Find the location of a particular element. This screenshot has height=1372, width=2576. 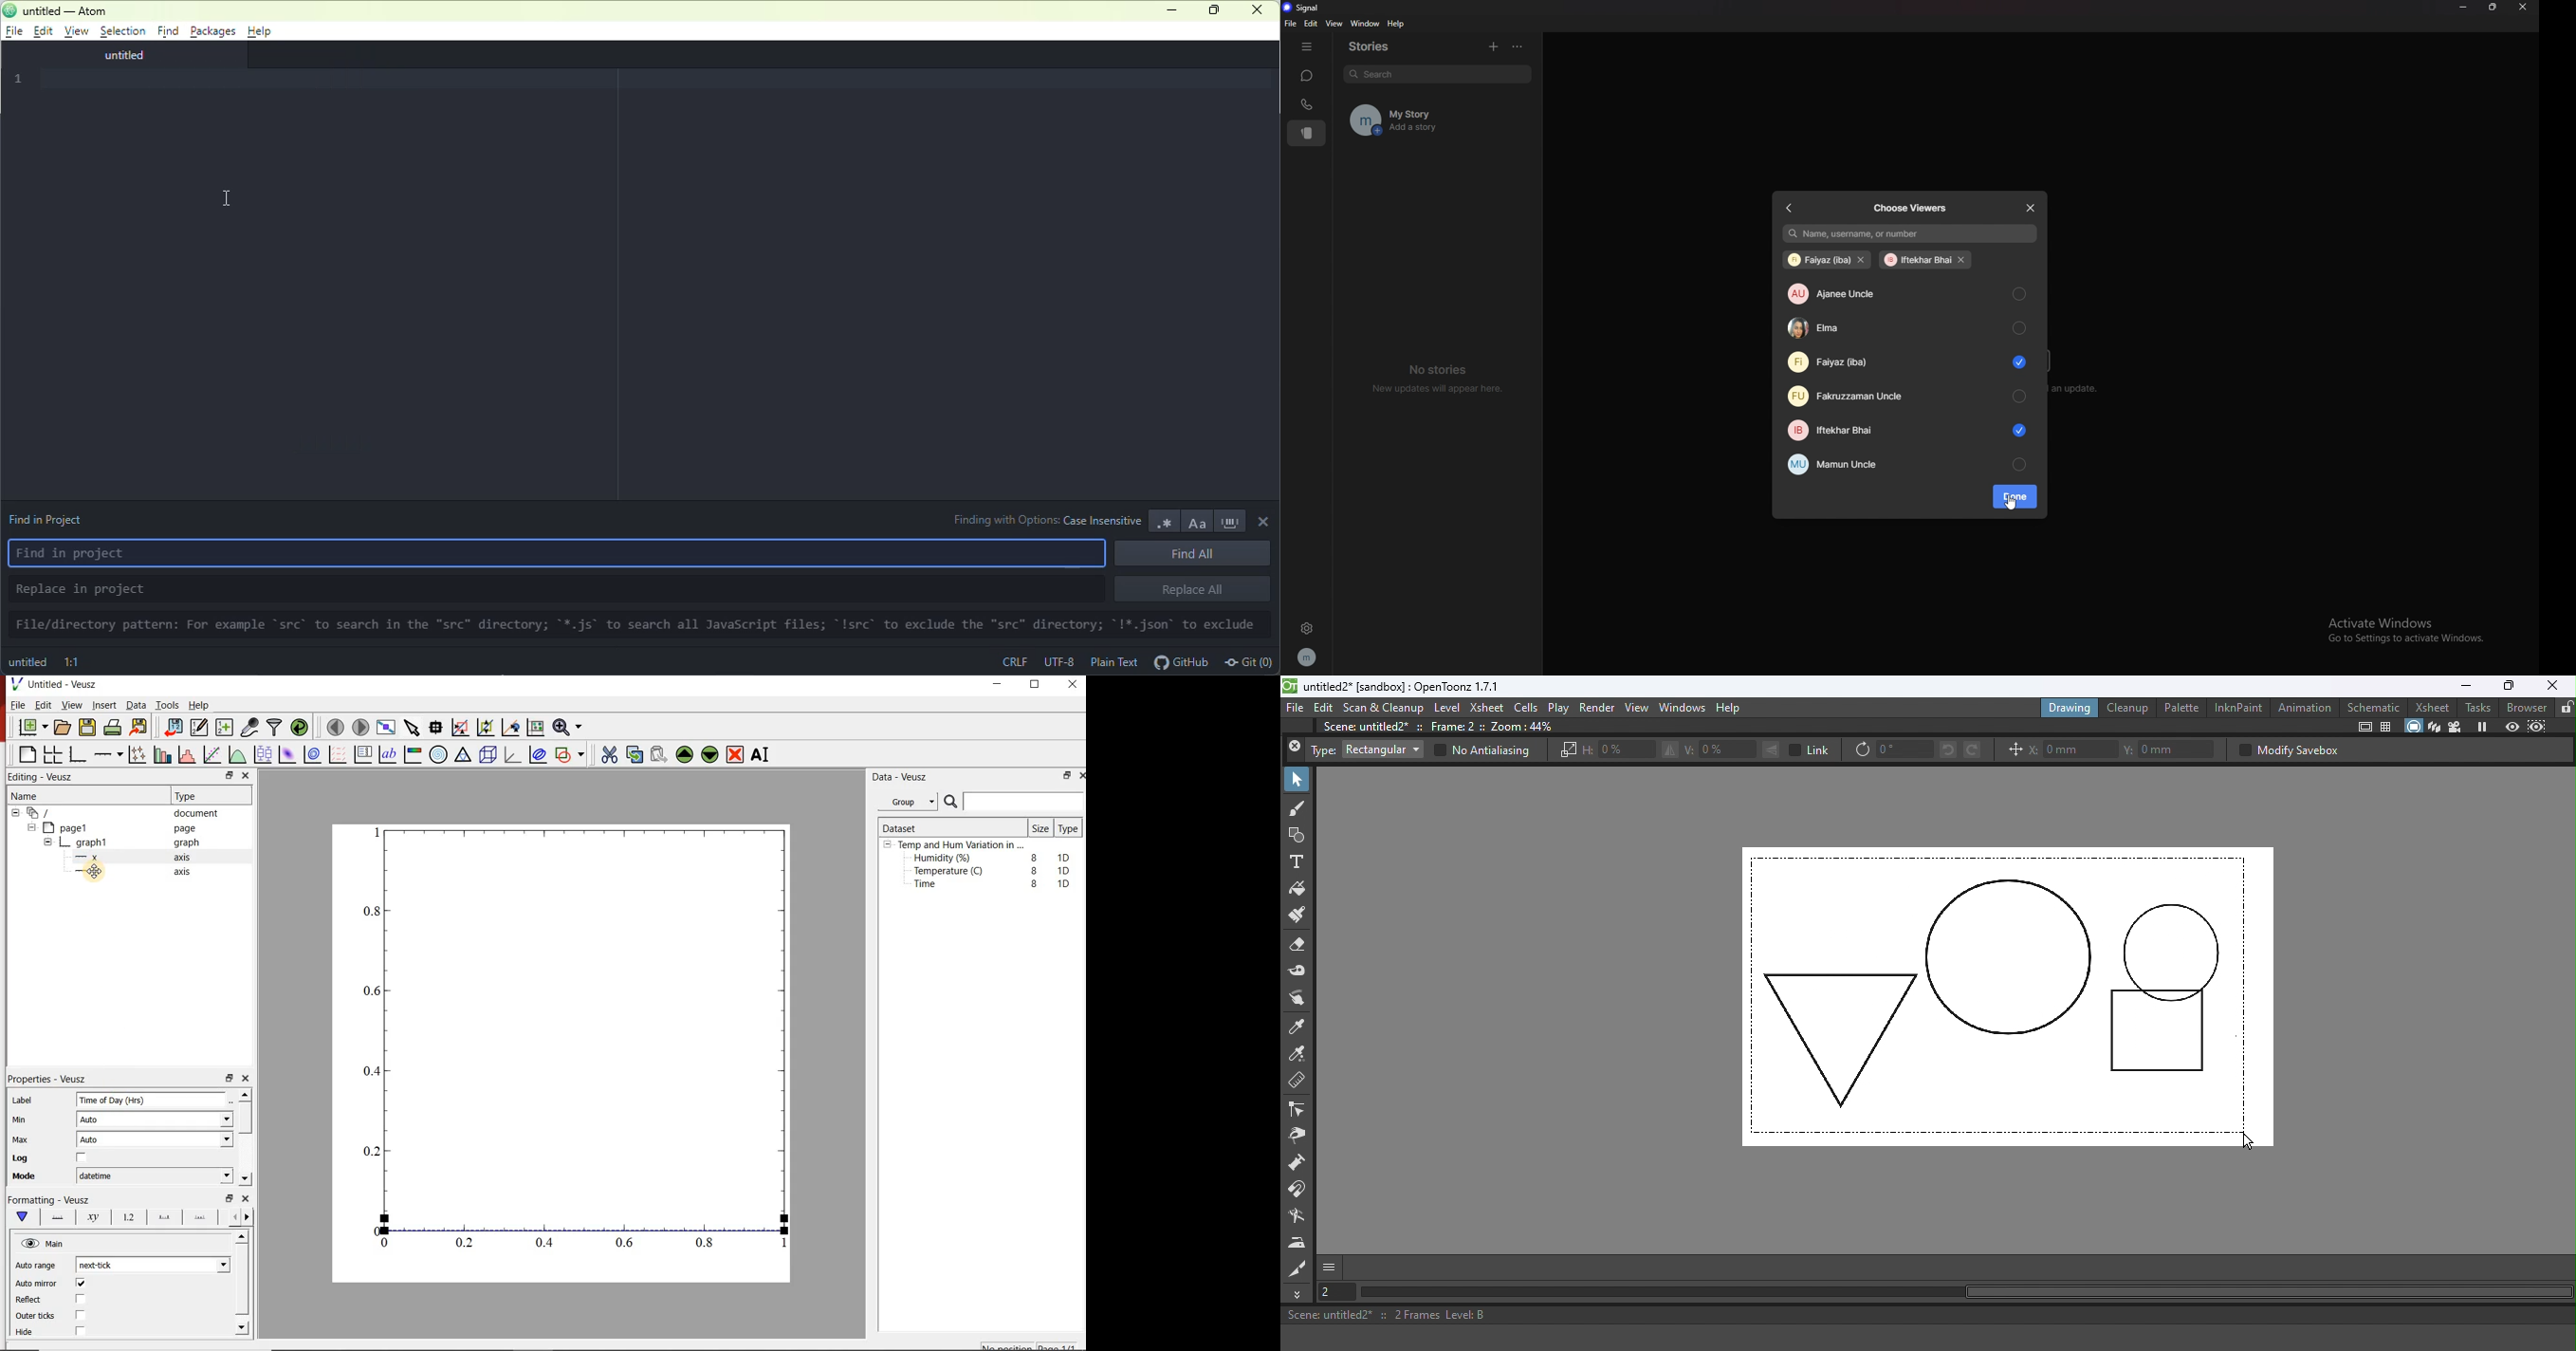

no stories new updates will appear here is located at coordinates (1435, 379).